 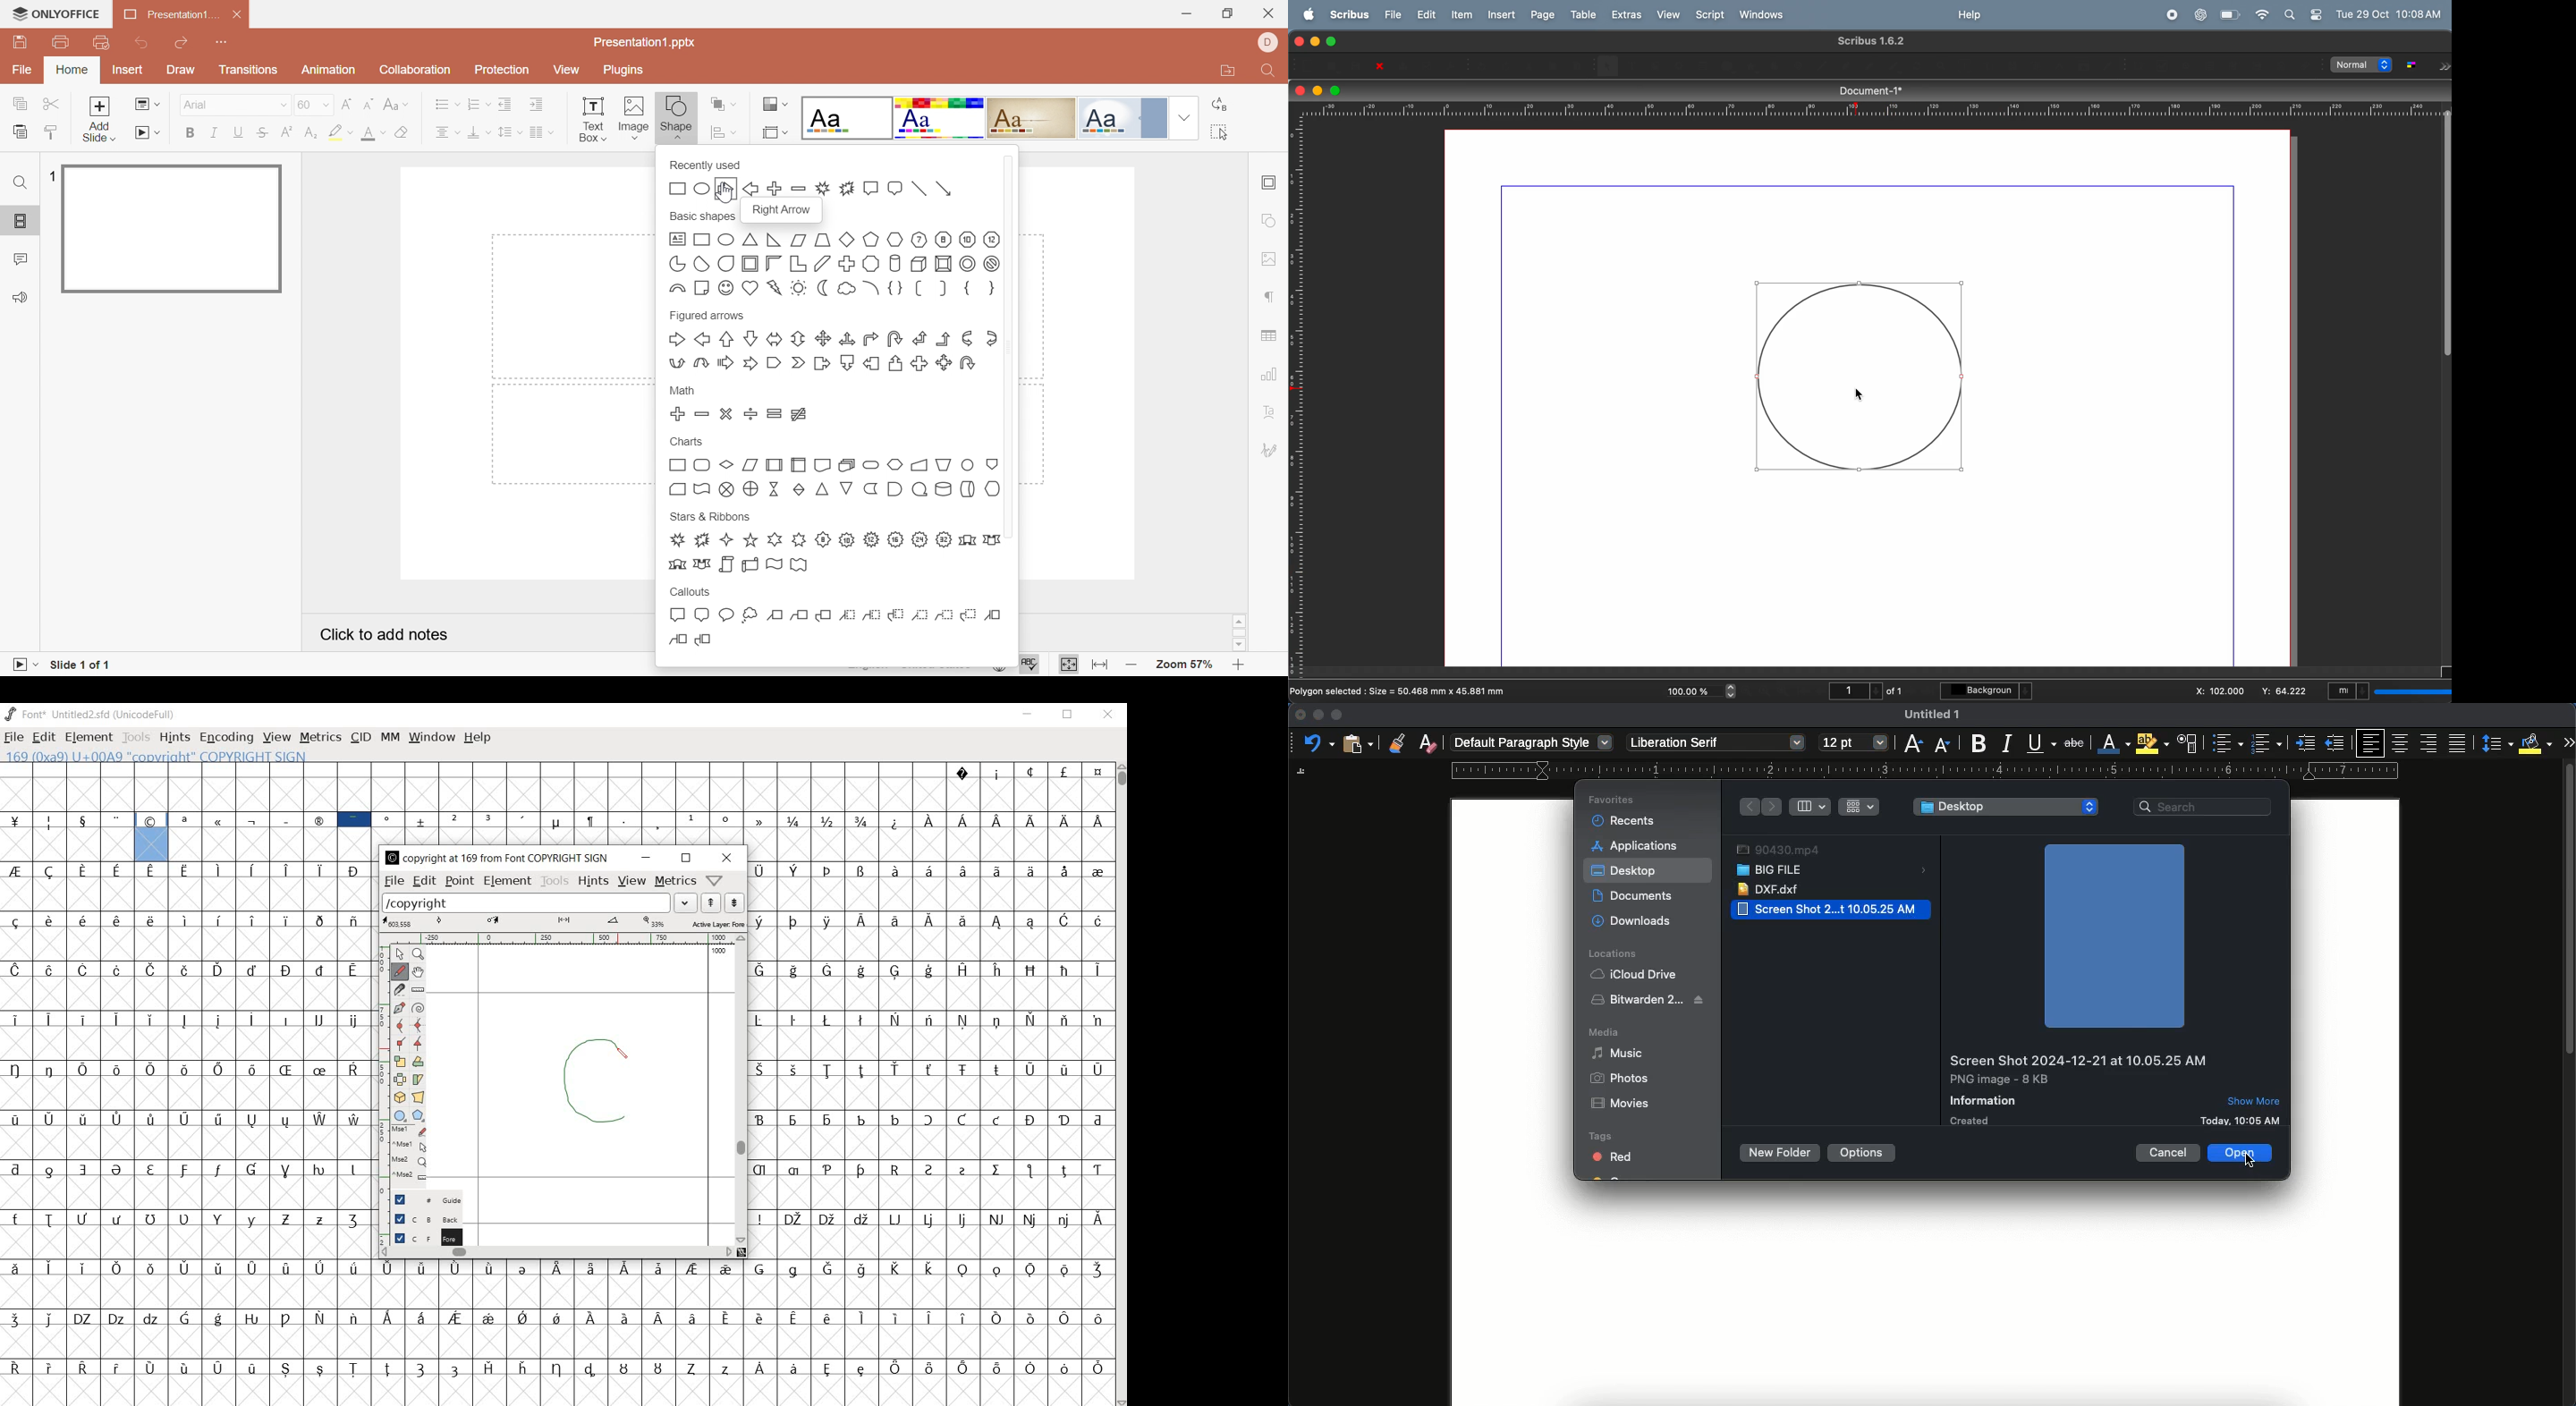 I want to click on background, so click(x=1987, y=690).